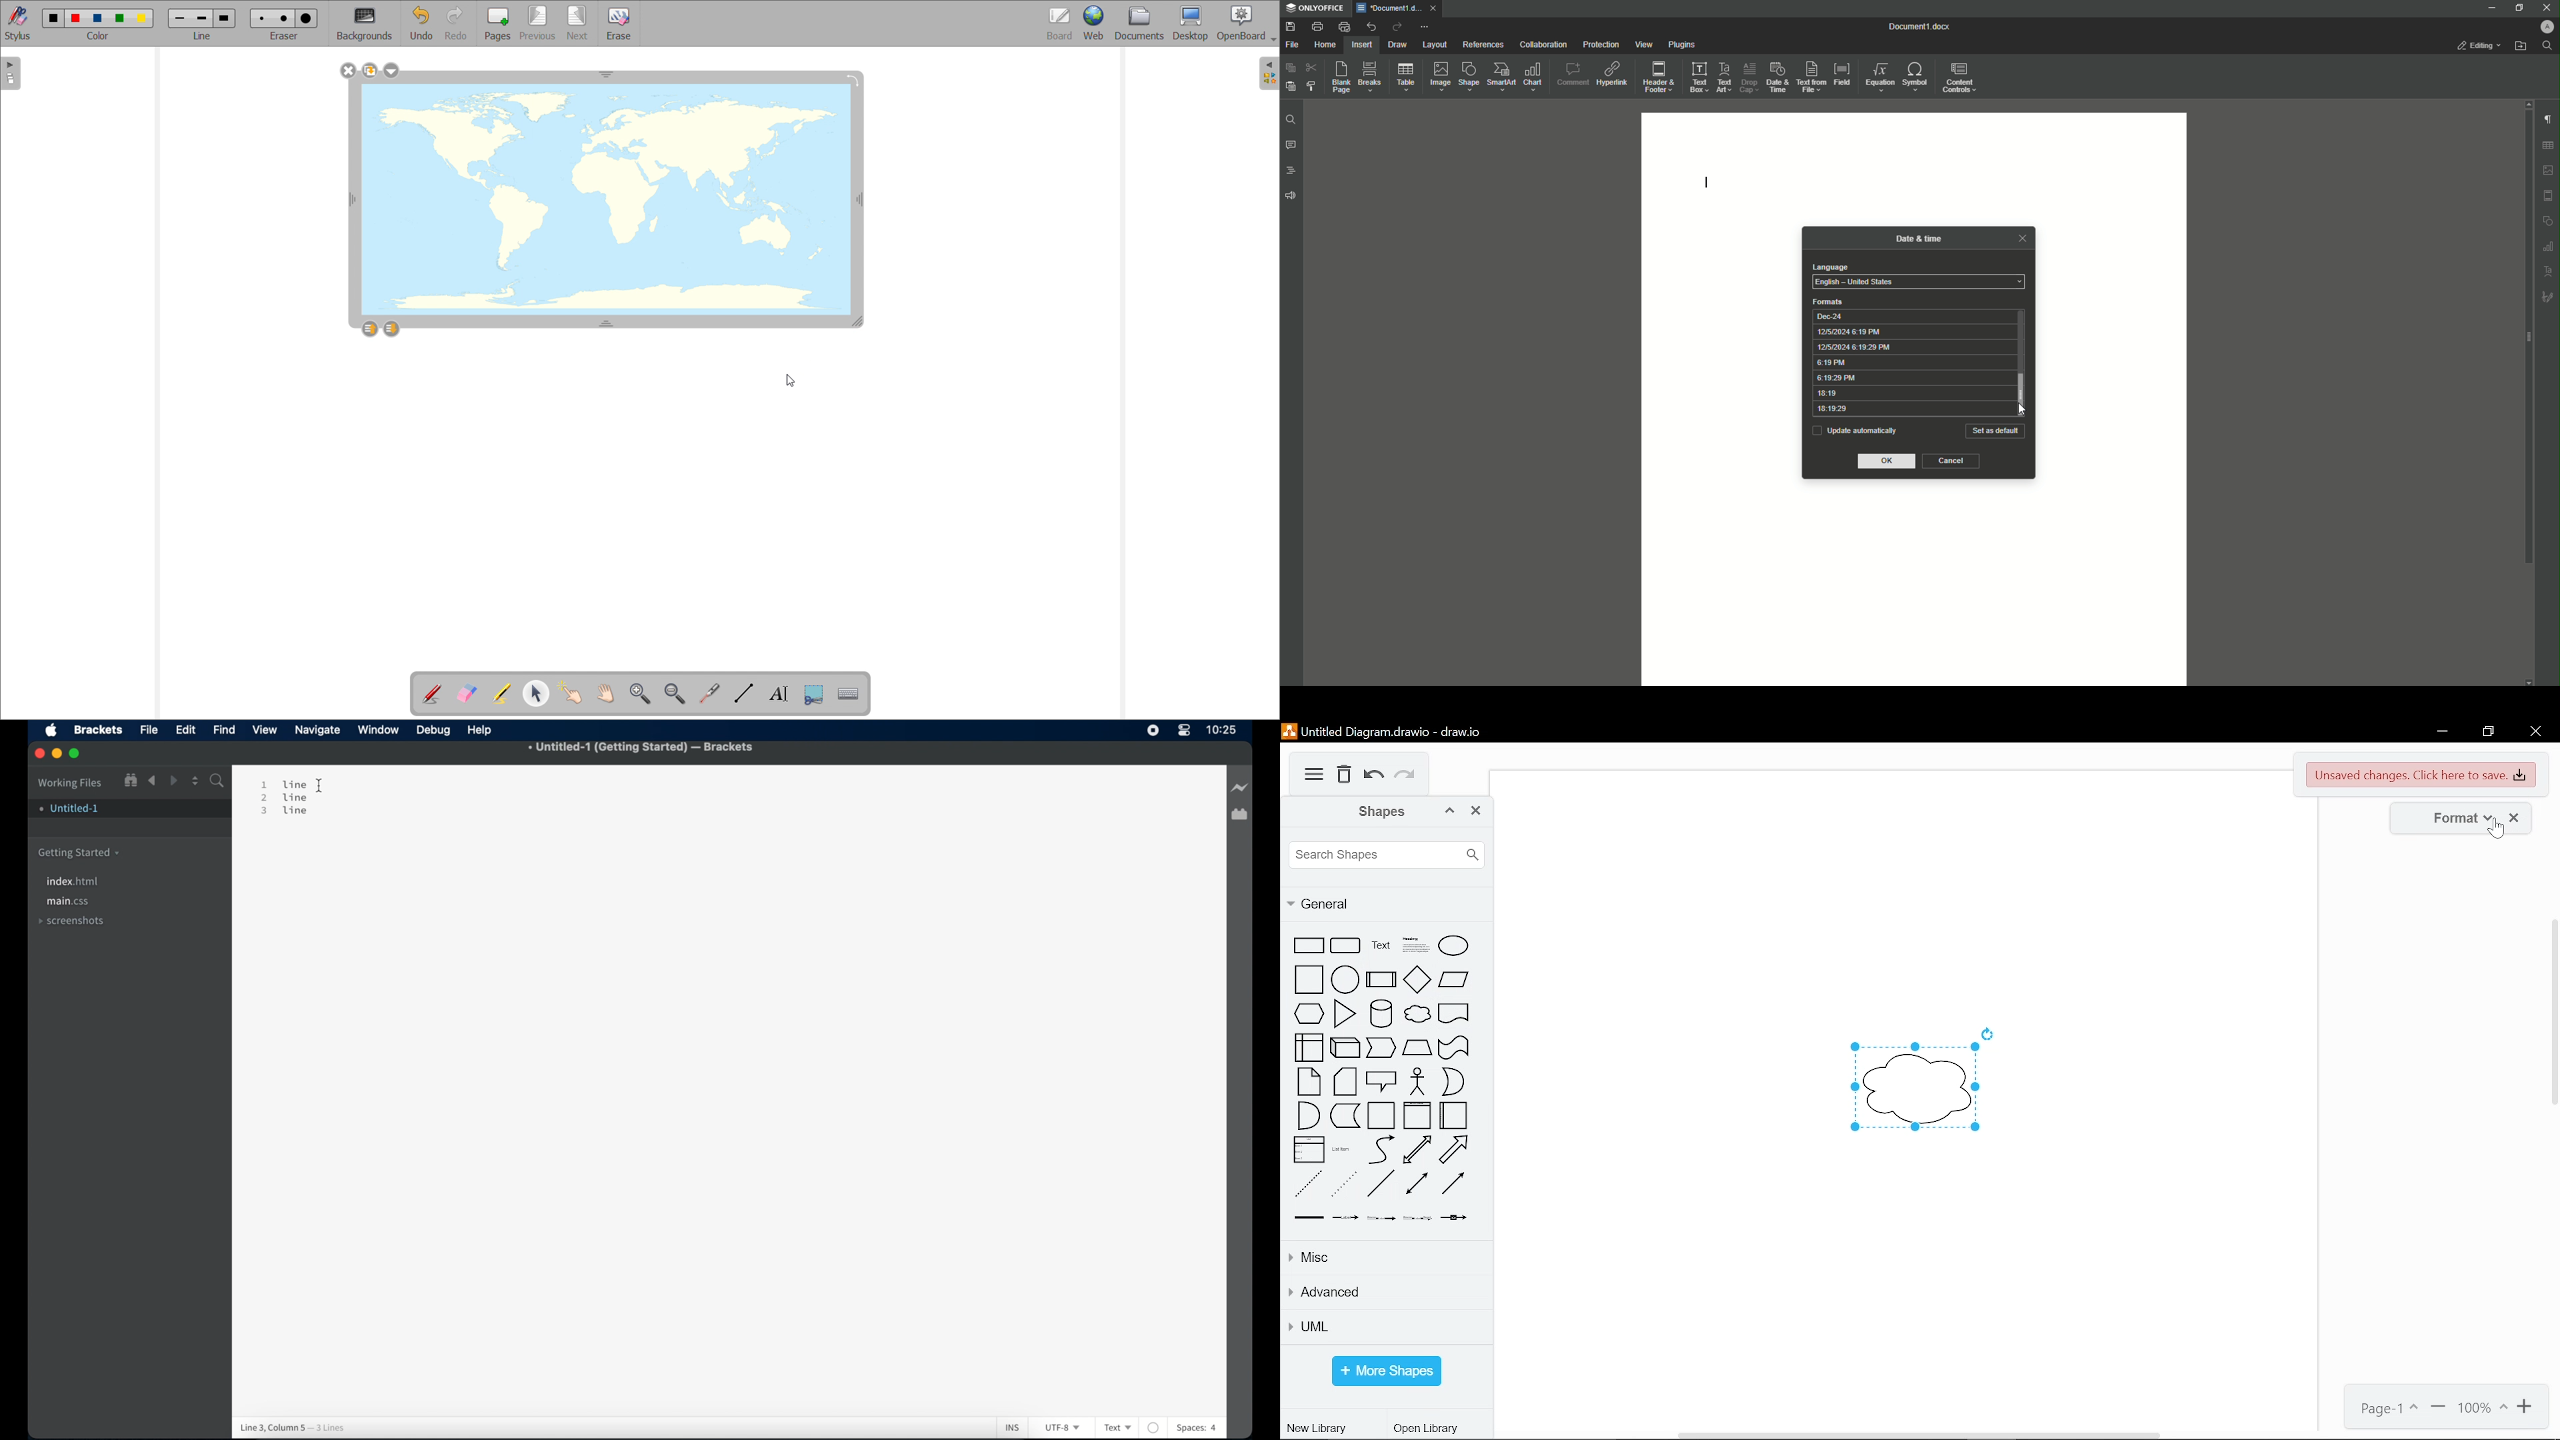 This screenshot has width=2576, height=1456. What do you see at coordinates (1951, 462) in the screenshot?
I see `Cancel` at bounding box center [1951, 462].